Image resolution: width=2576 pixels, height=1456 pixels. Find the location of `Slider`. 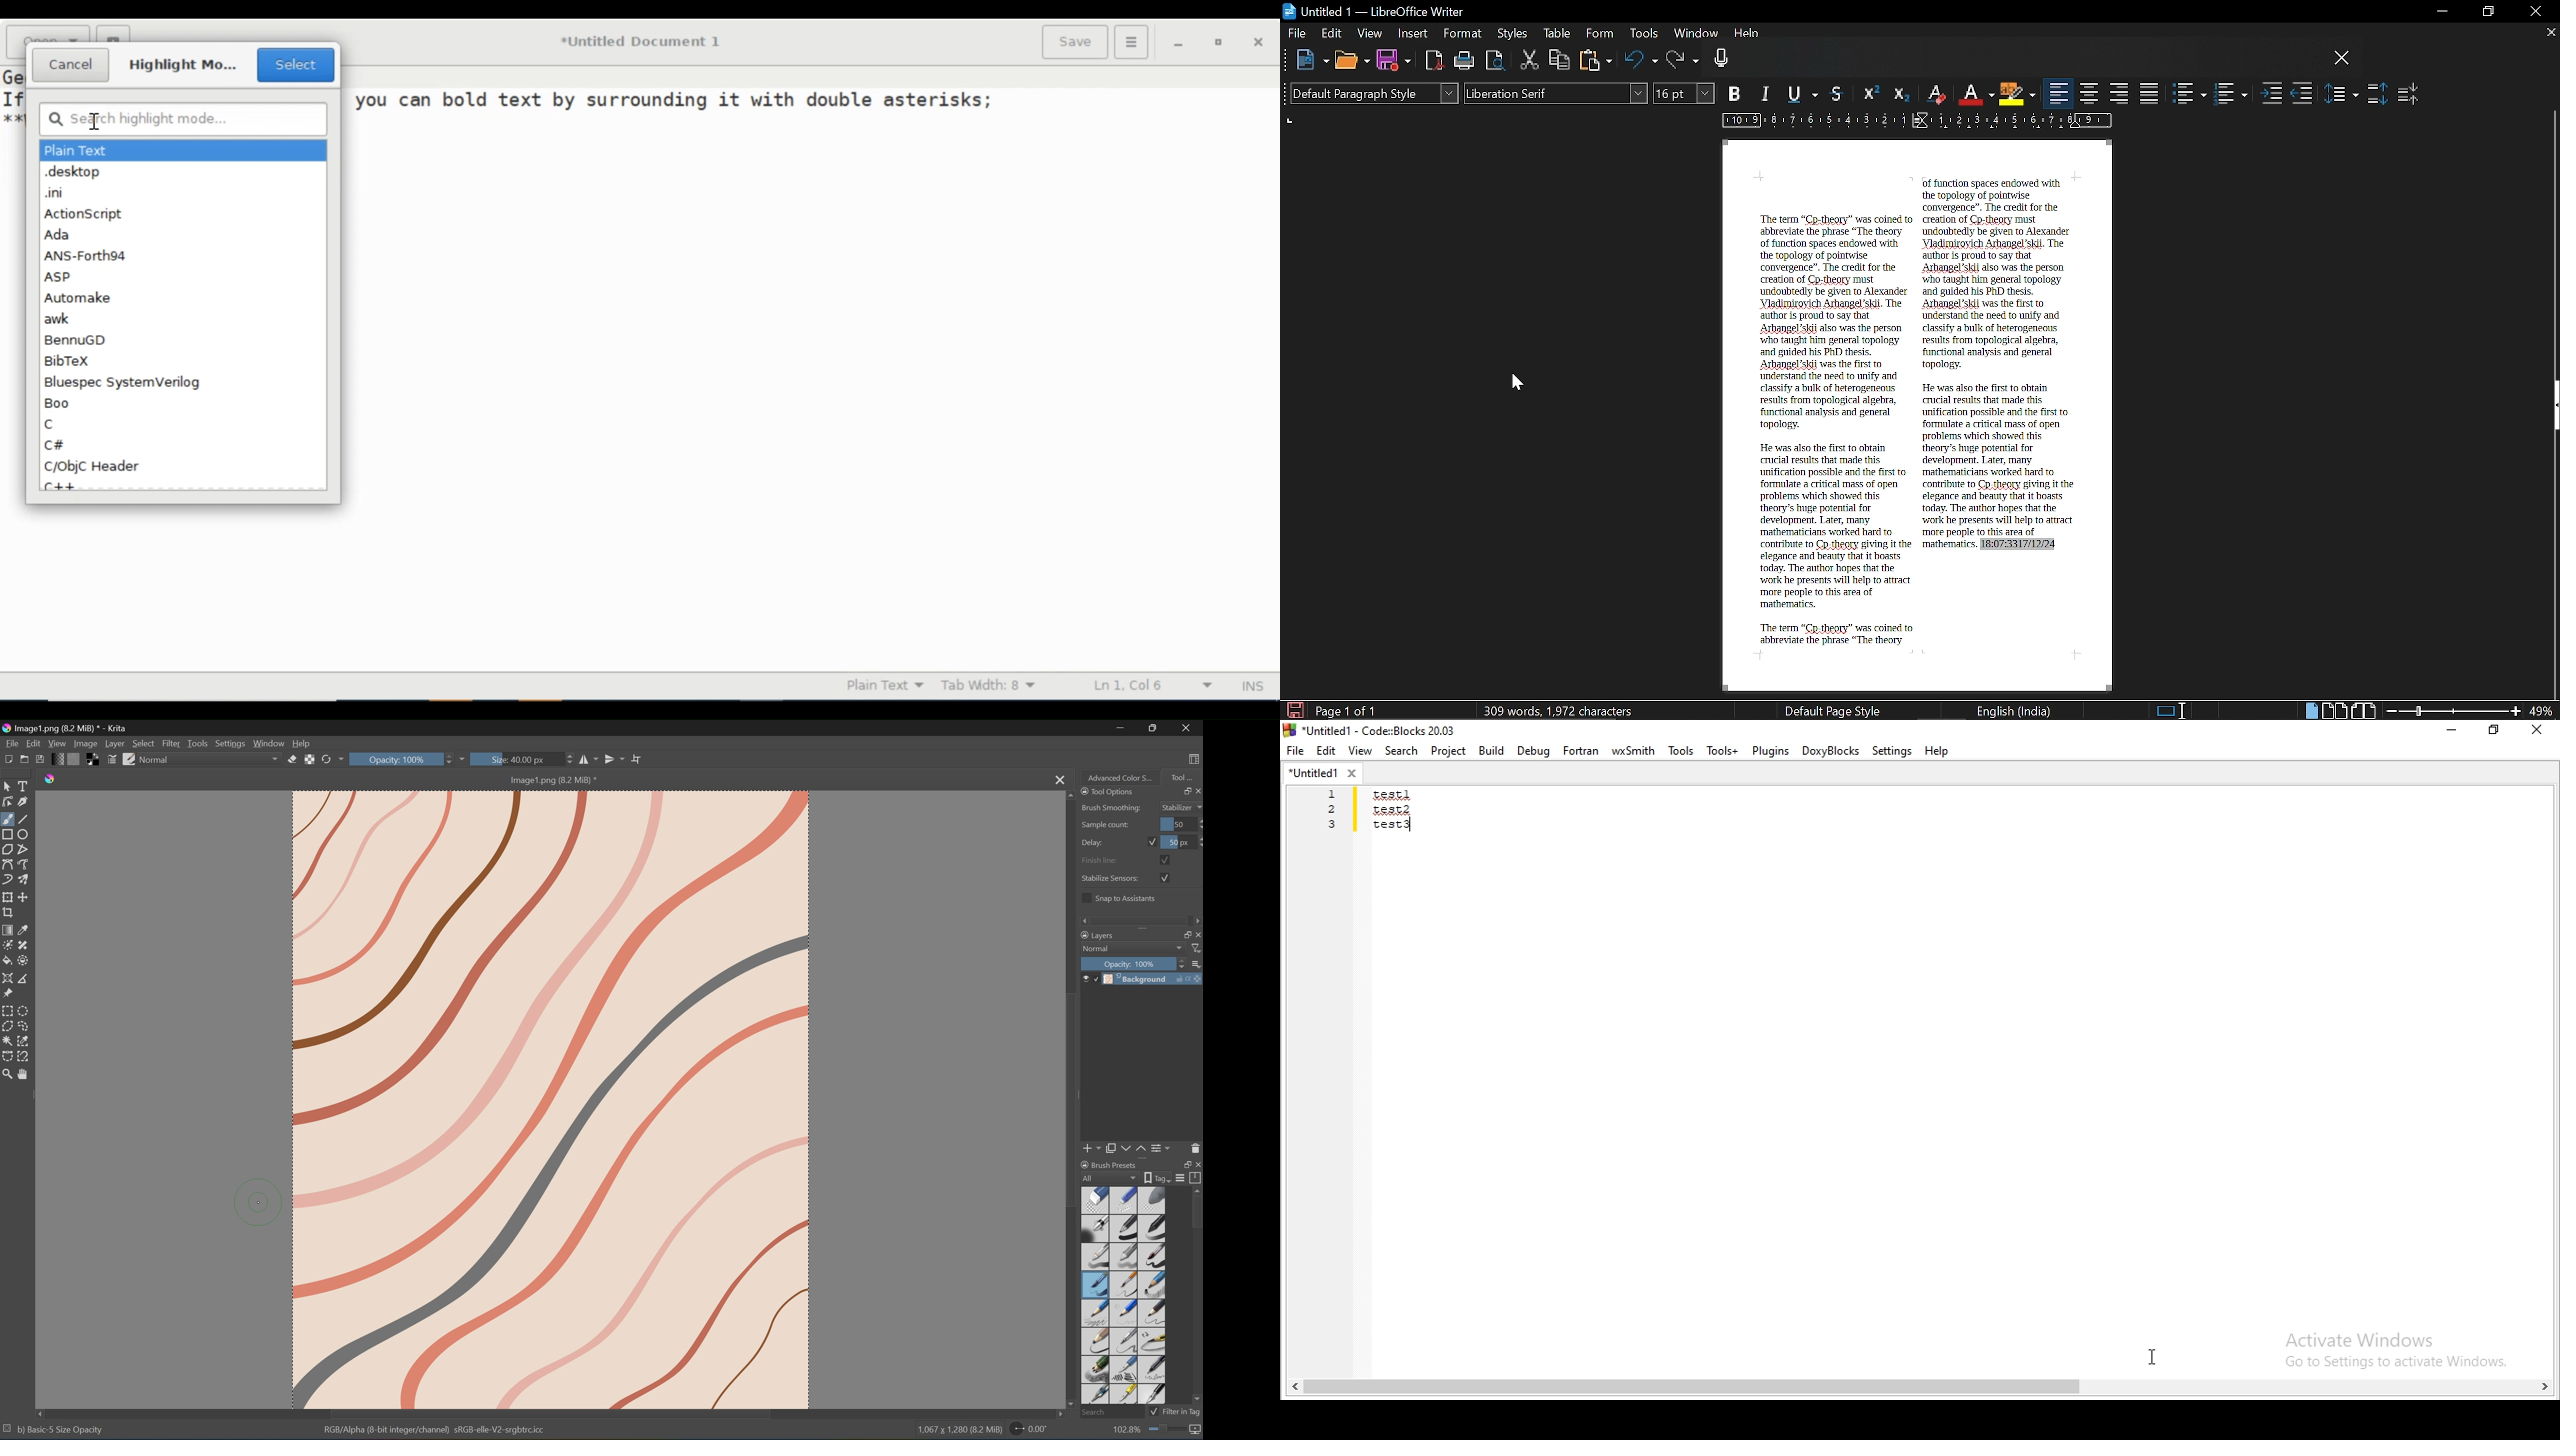

Slider is located at coordinates (566, 759).